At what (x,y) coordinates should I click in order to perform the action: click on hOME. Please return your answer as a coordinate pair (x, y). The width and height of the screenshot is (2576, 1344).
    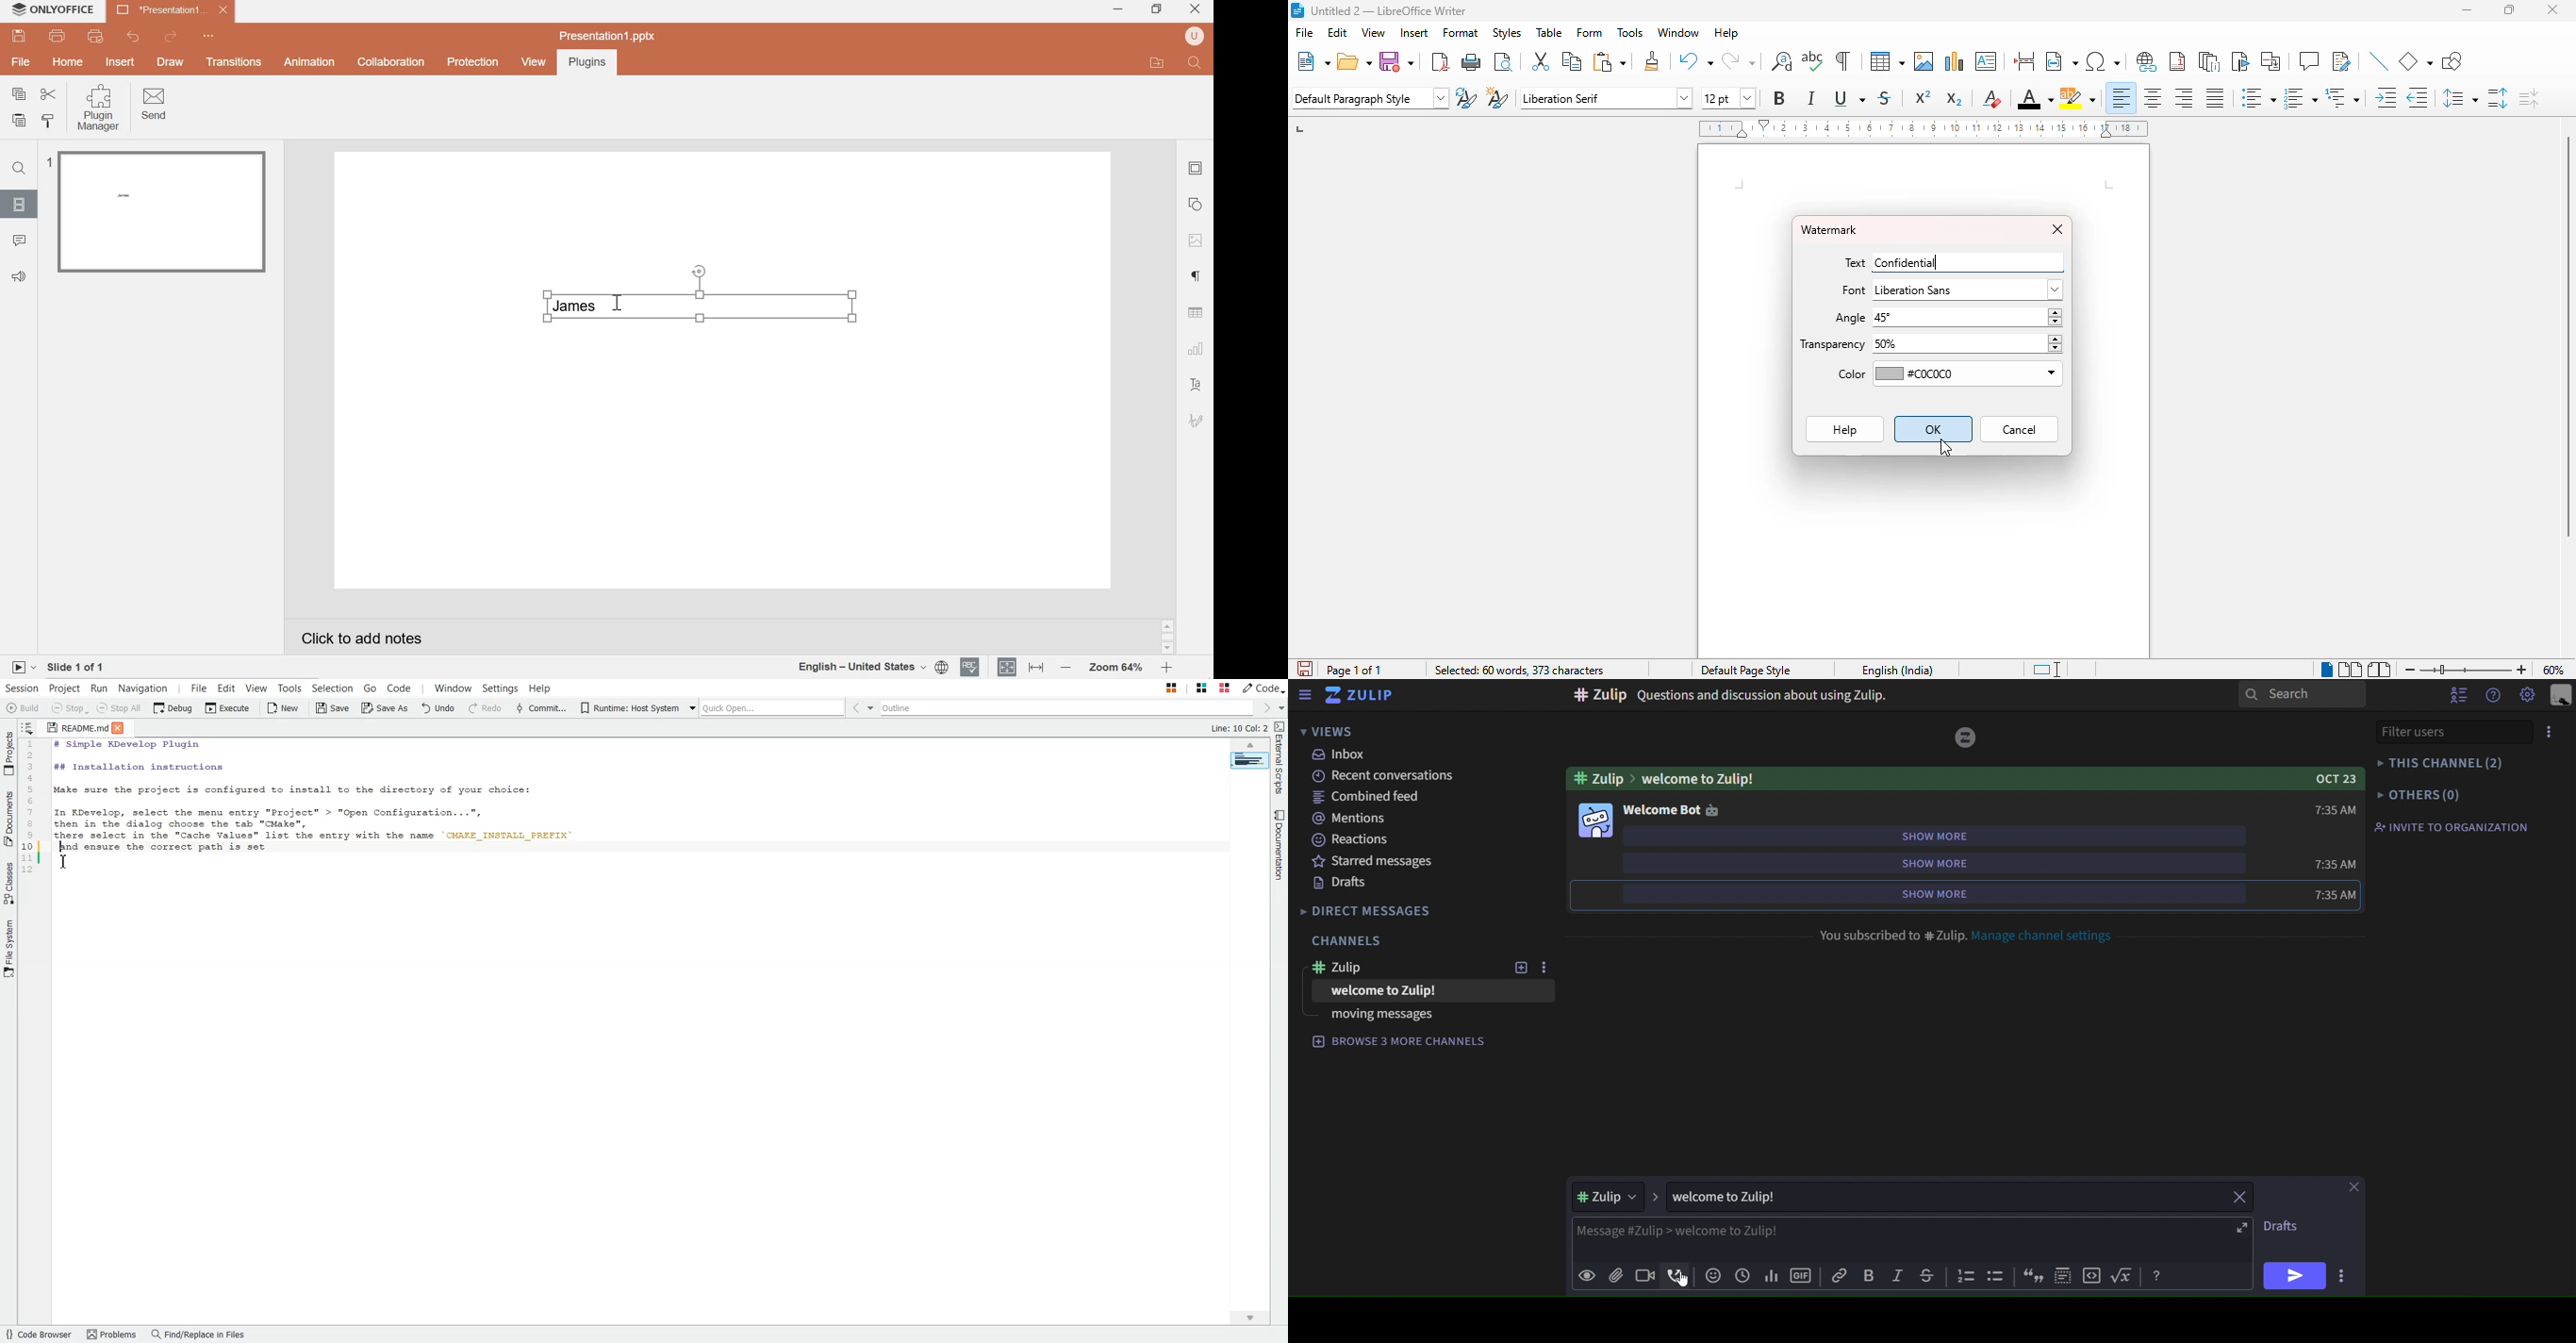
    Looking at the image, I should click on (68, 63).